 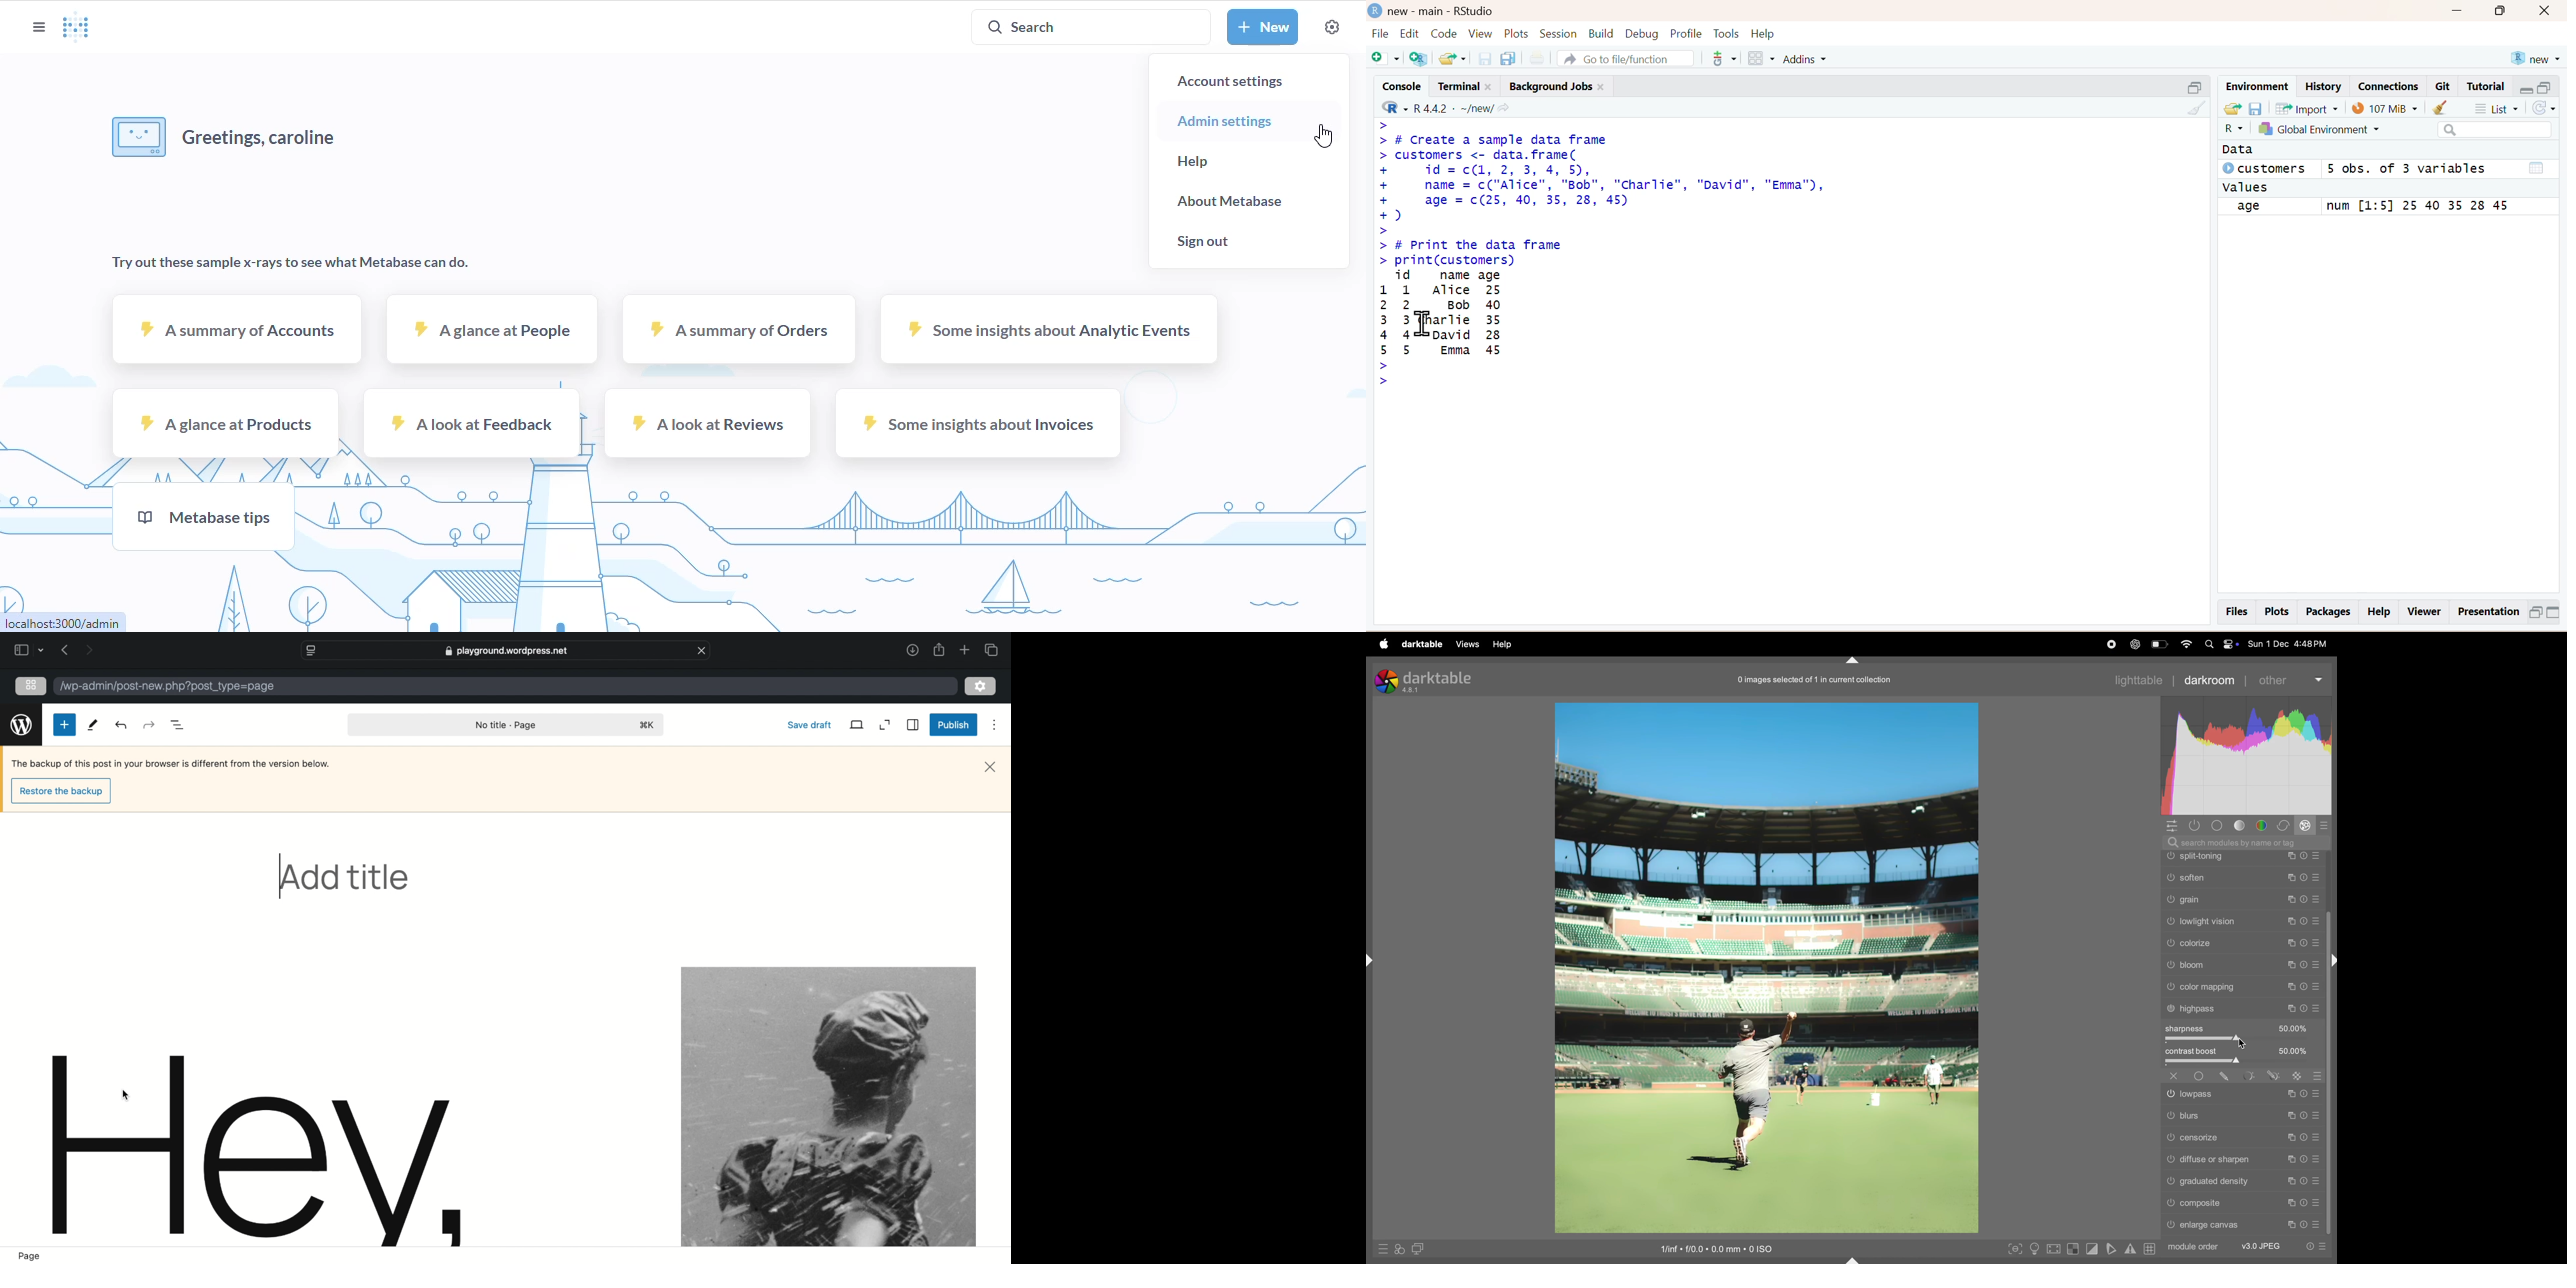 What do you see at coordinates (2239, 150) in the screenshot?
I see `Data` at bounding box center [2239, 150].